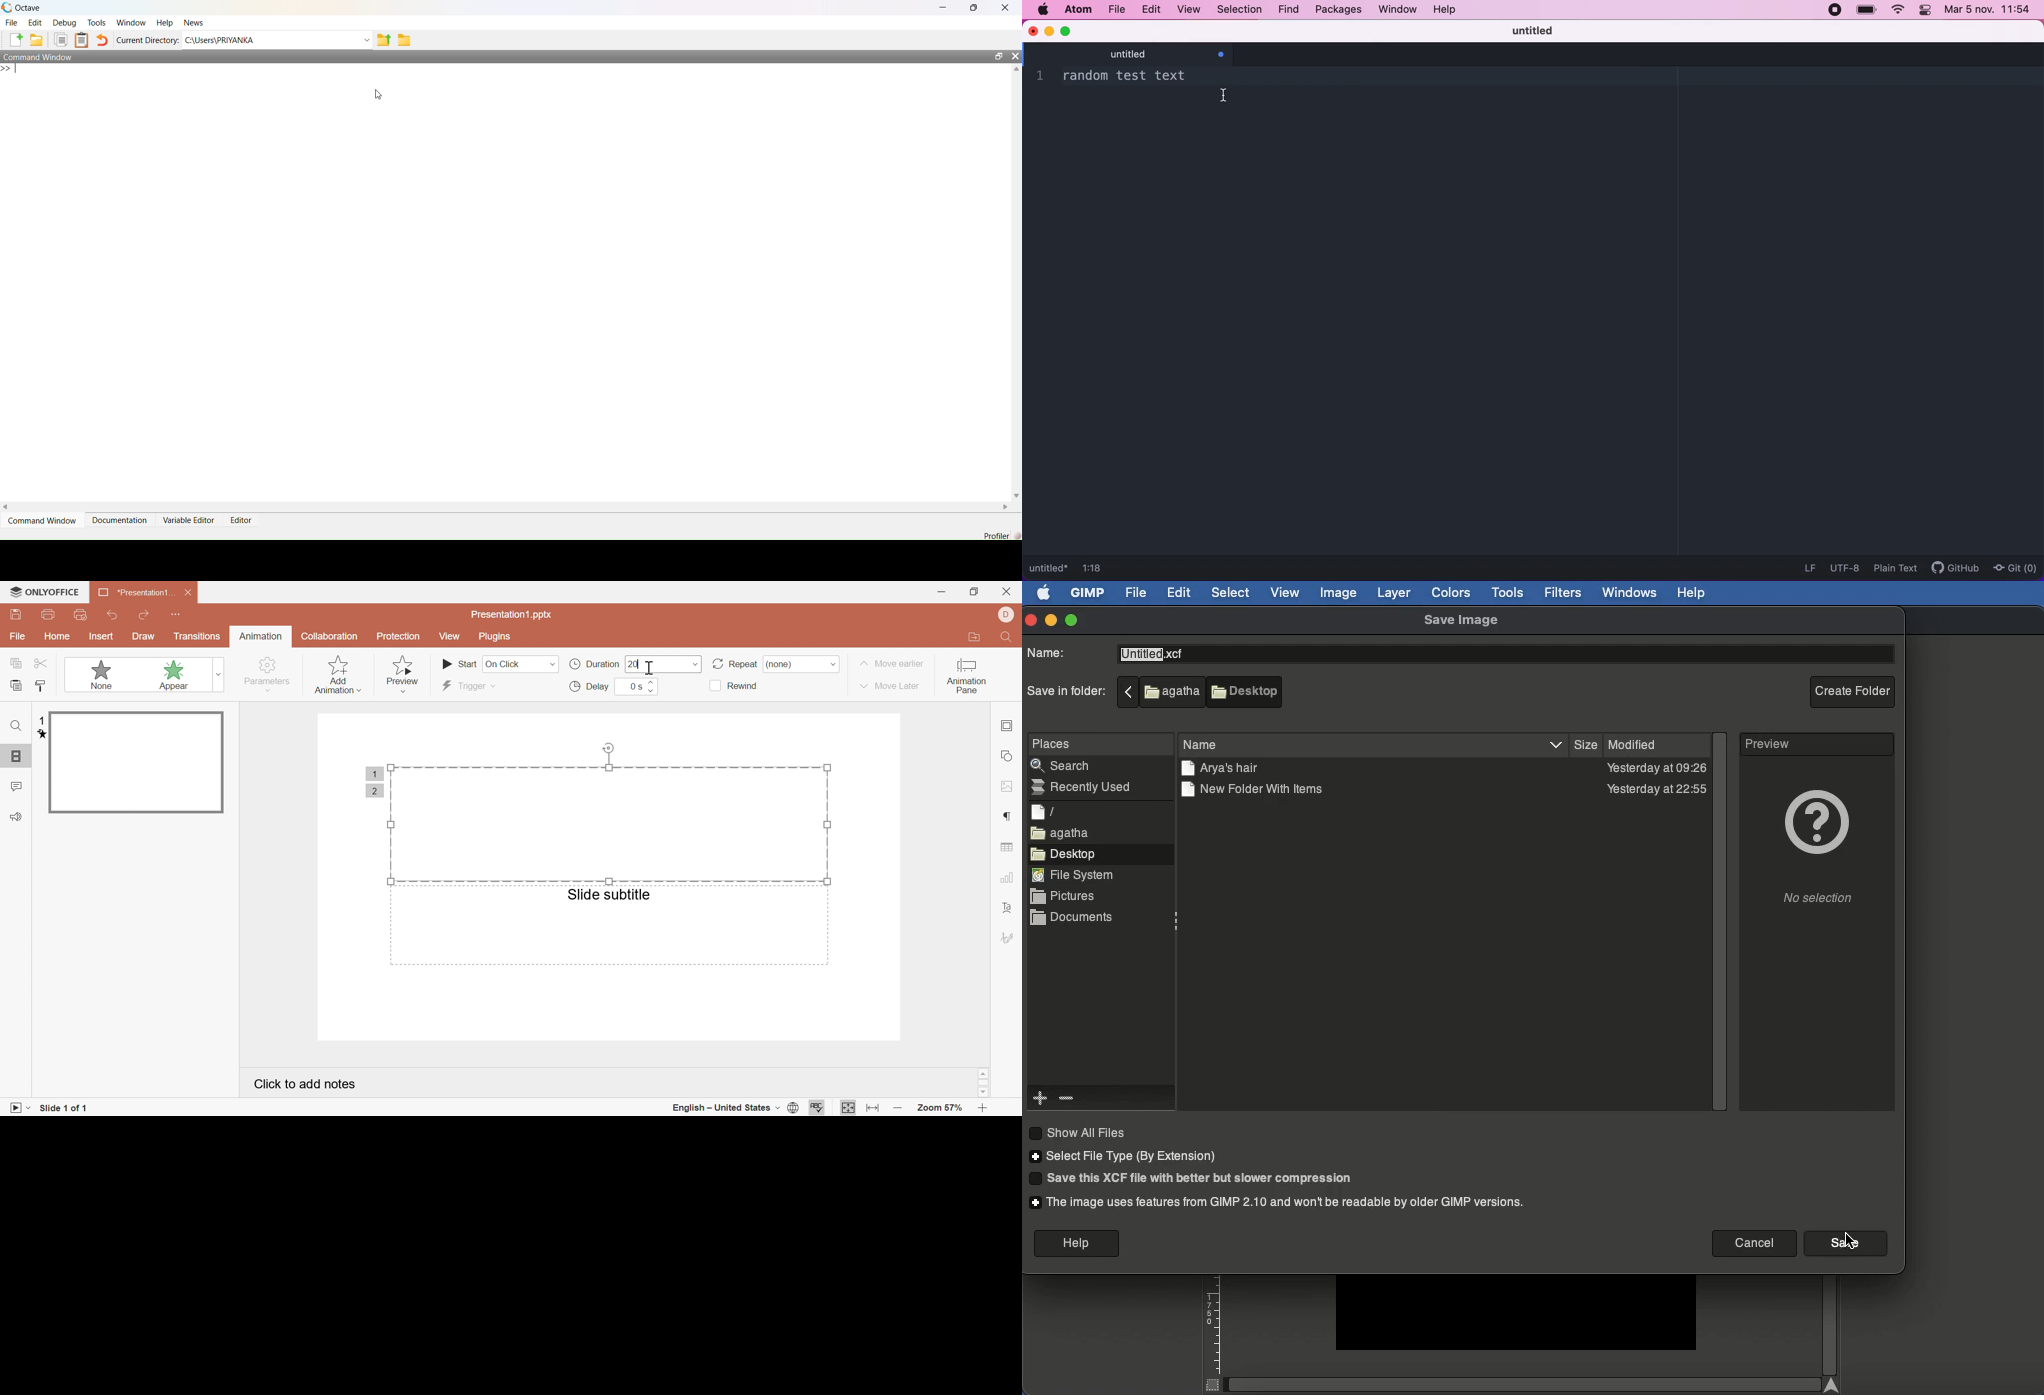 The height and width of the screenshot is (1400, 2044). Describe the element at coordinates (1506, 591) in the screenshot. I see `Tools` at that location.